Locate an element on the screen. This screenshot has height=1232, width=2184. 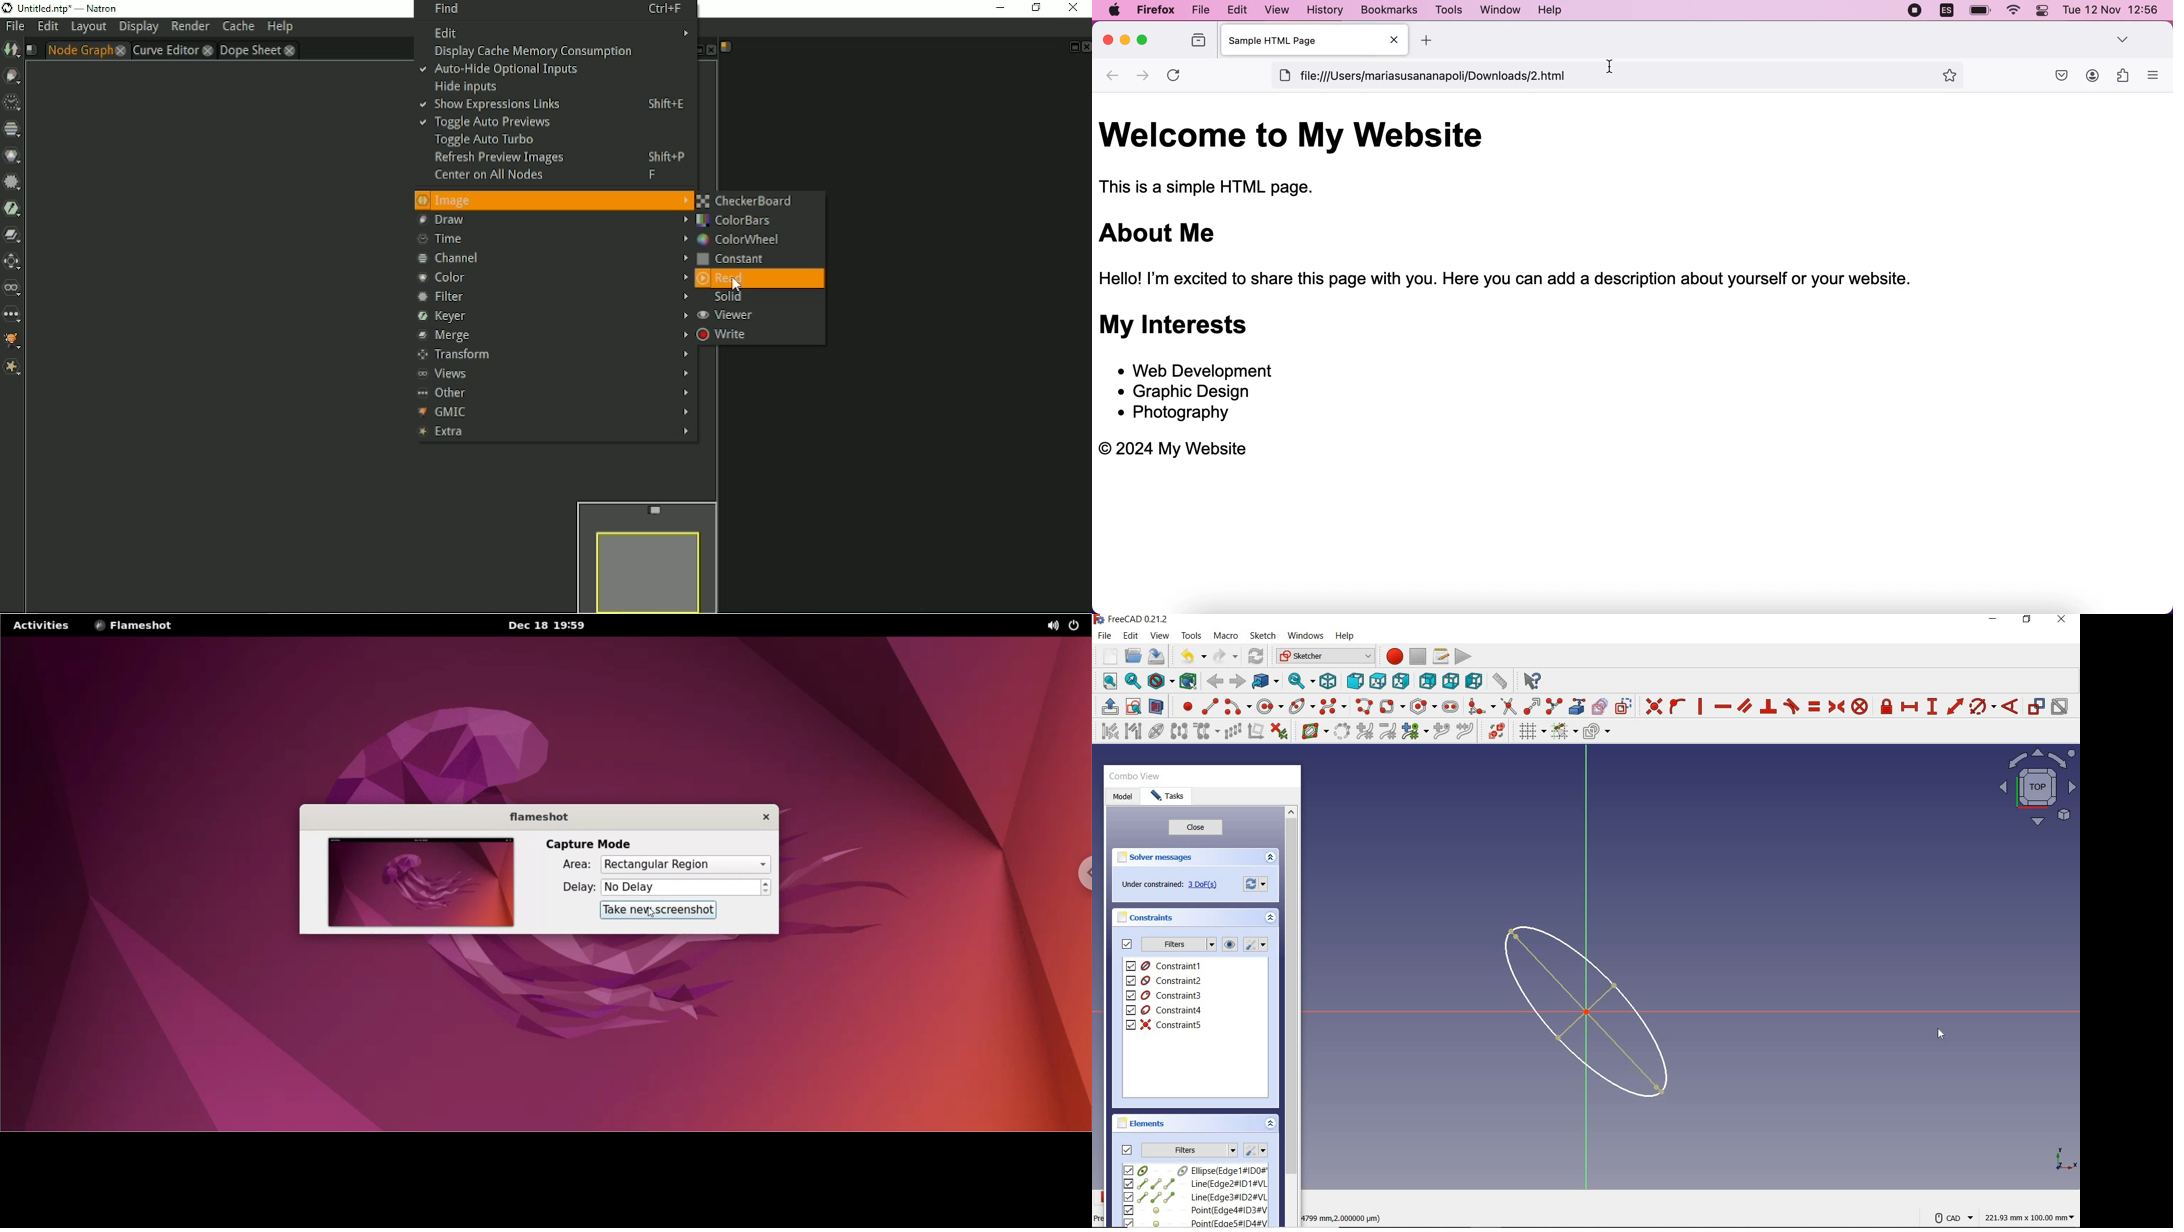
constrain vertically is located at coordinates (1700, 706).